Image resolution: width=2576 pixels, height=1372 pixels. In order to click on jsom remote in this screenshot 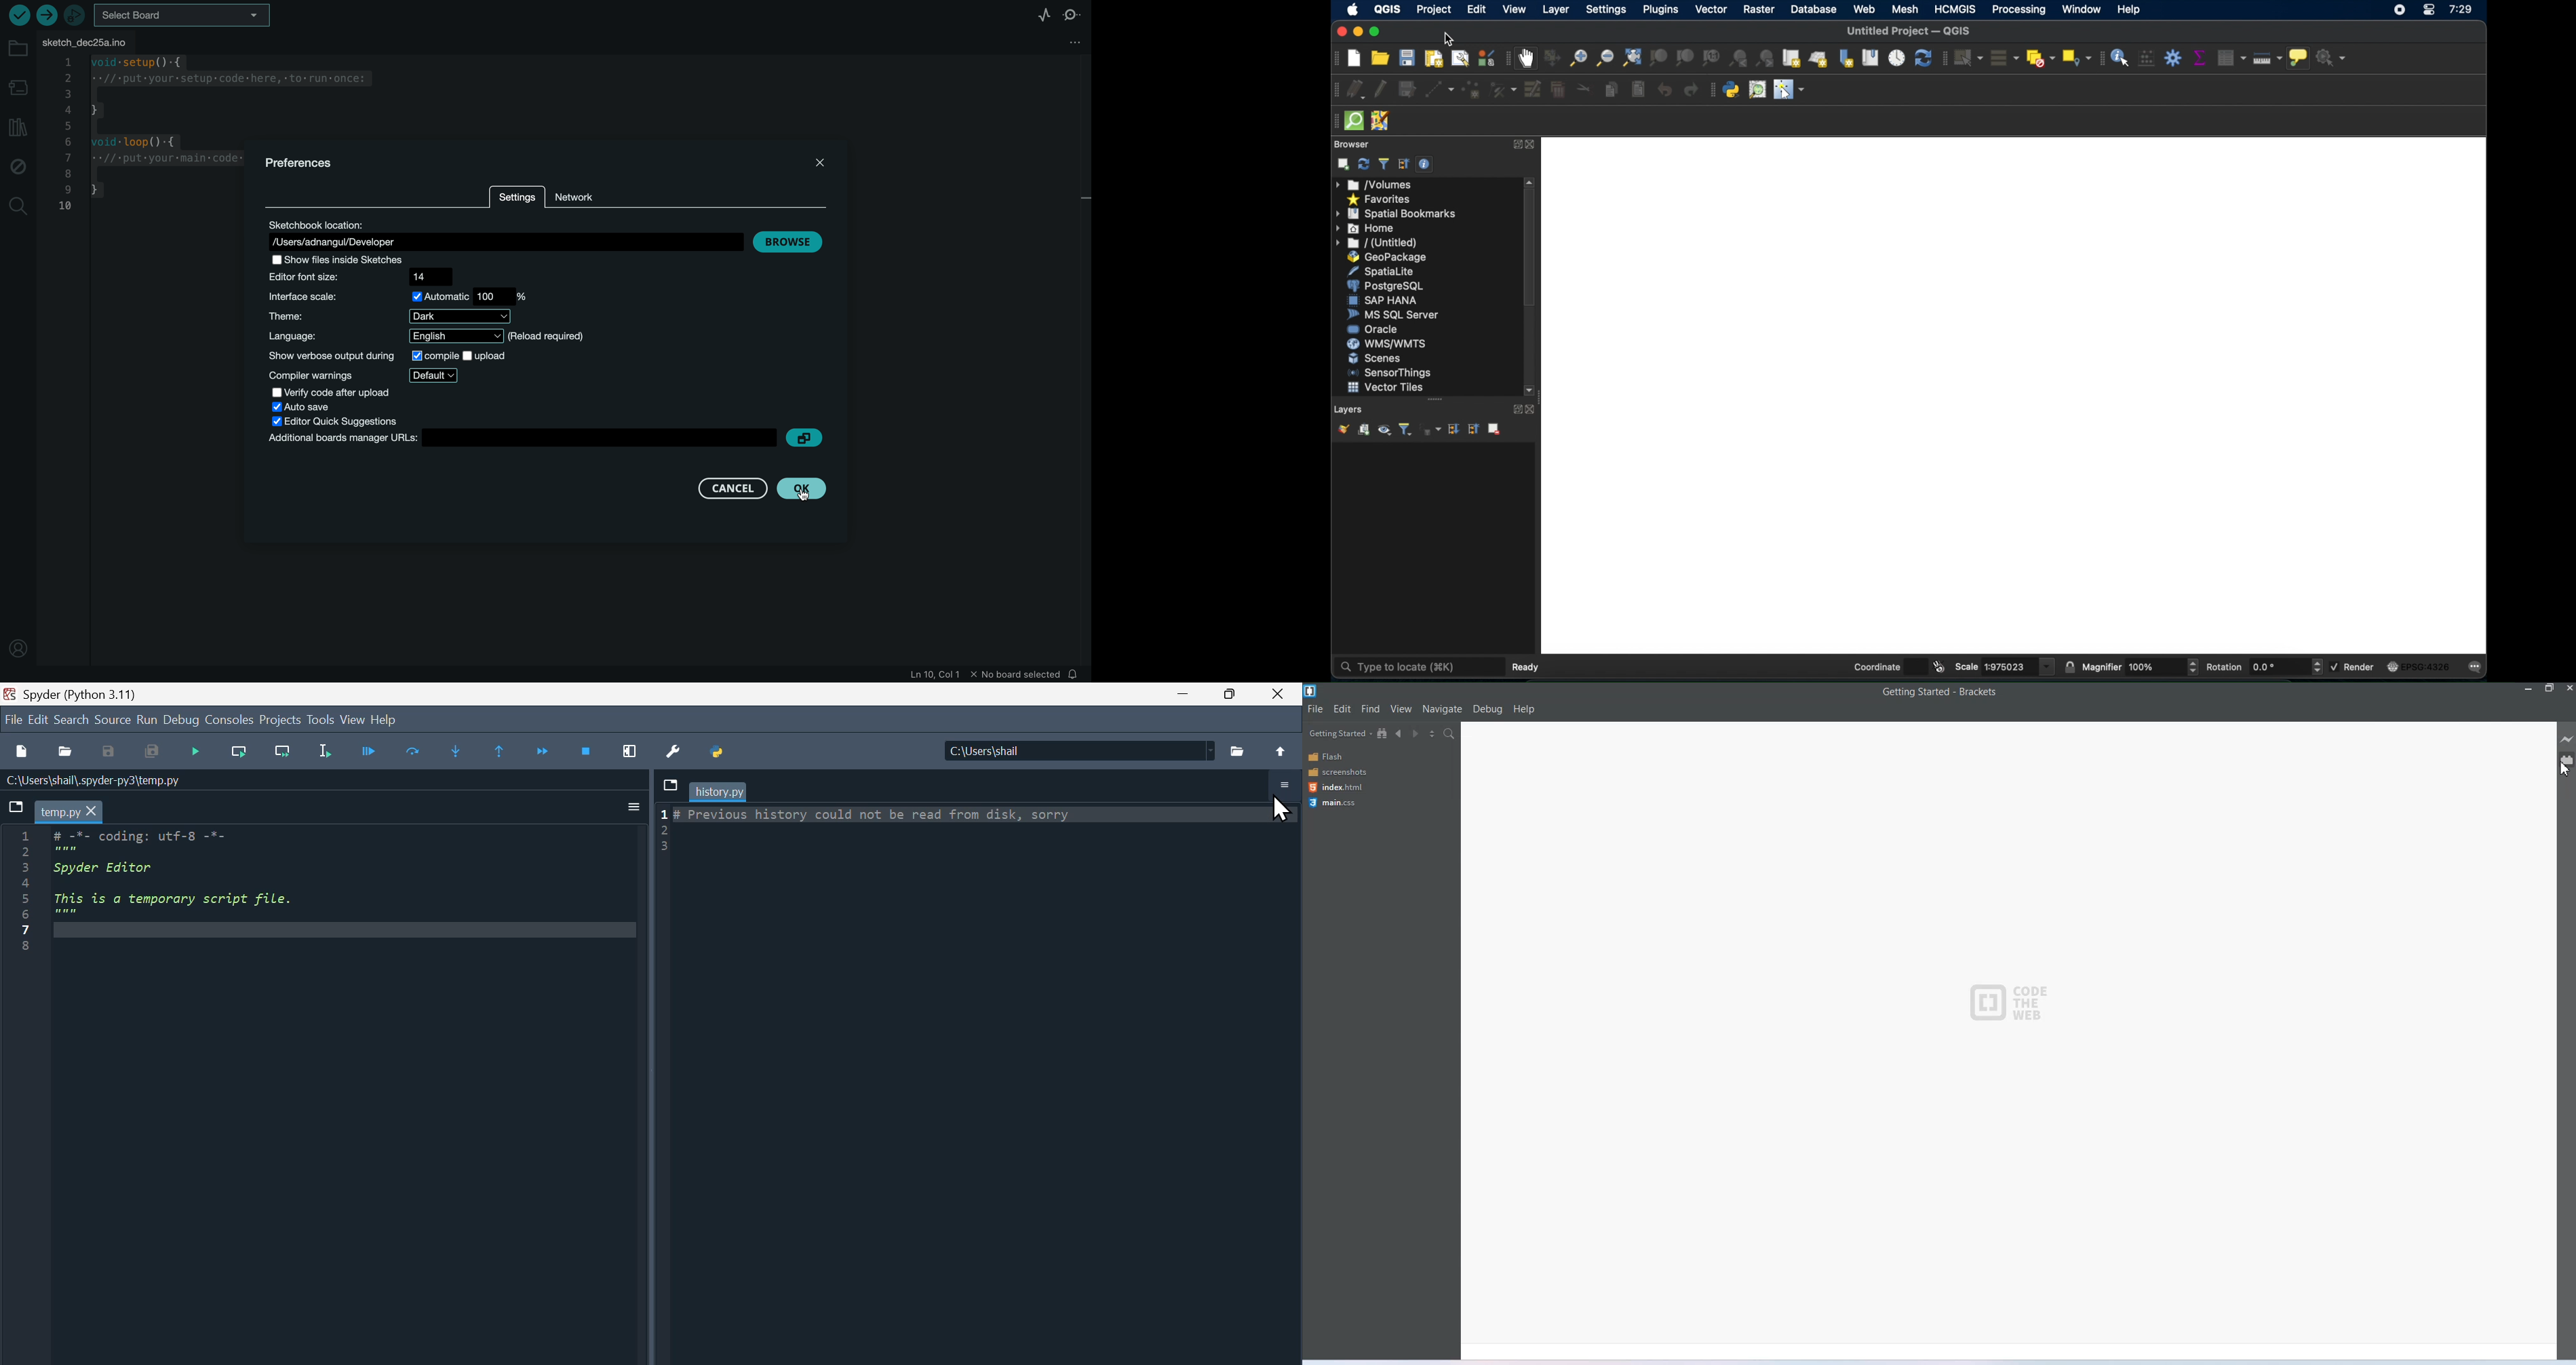, I will do `click(1379, 121)`.